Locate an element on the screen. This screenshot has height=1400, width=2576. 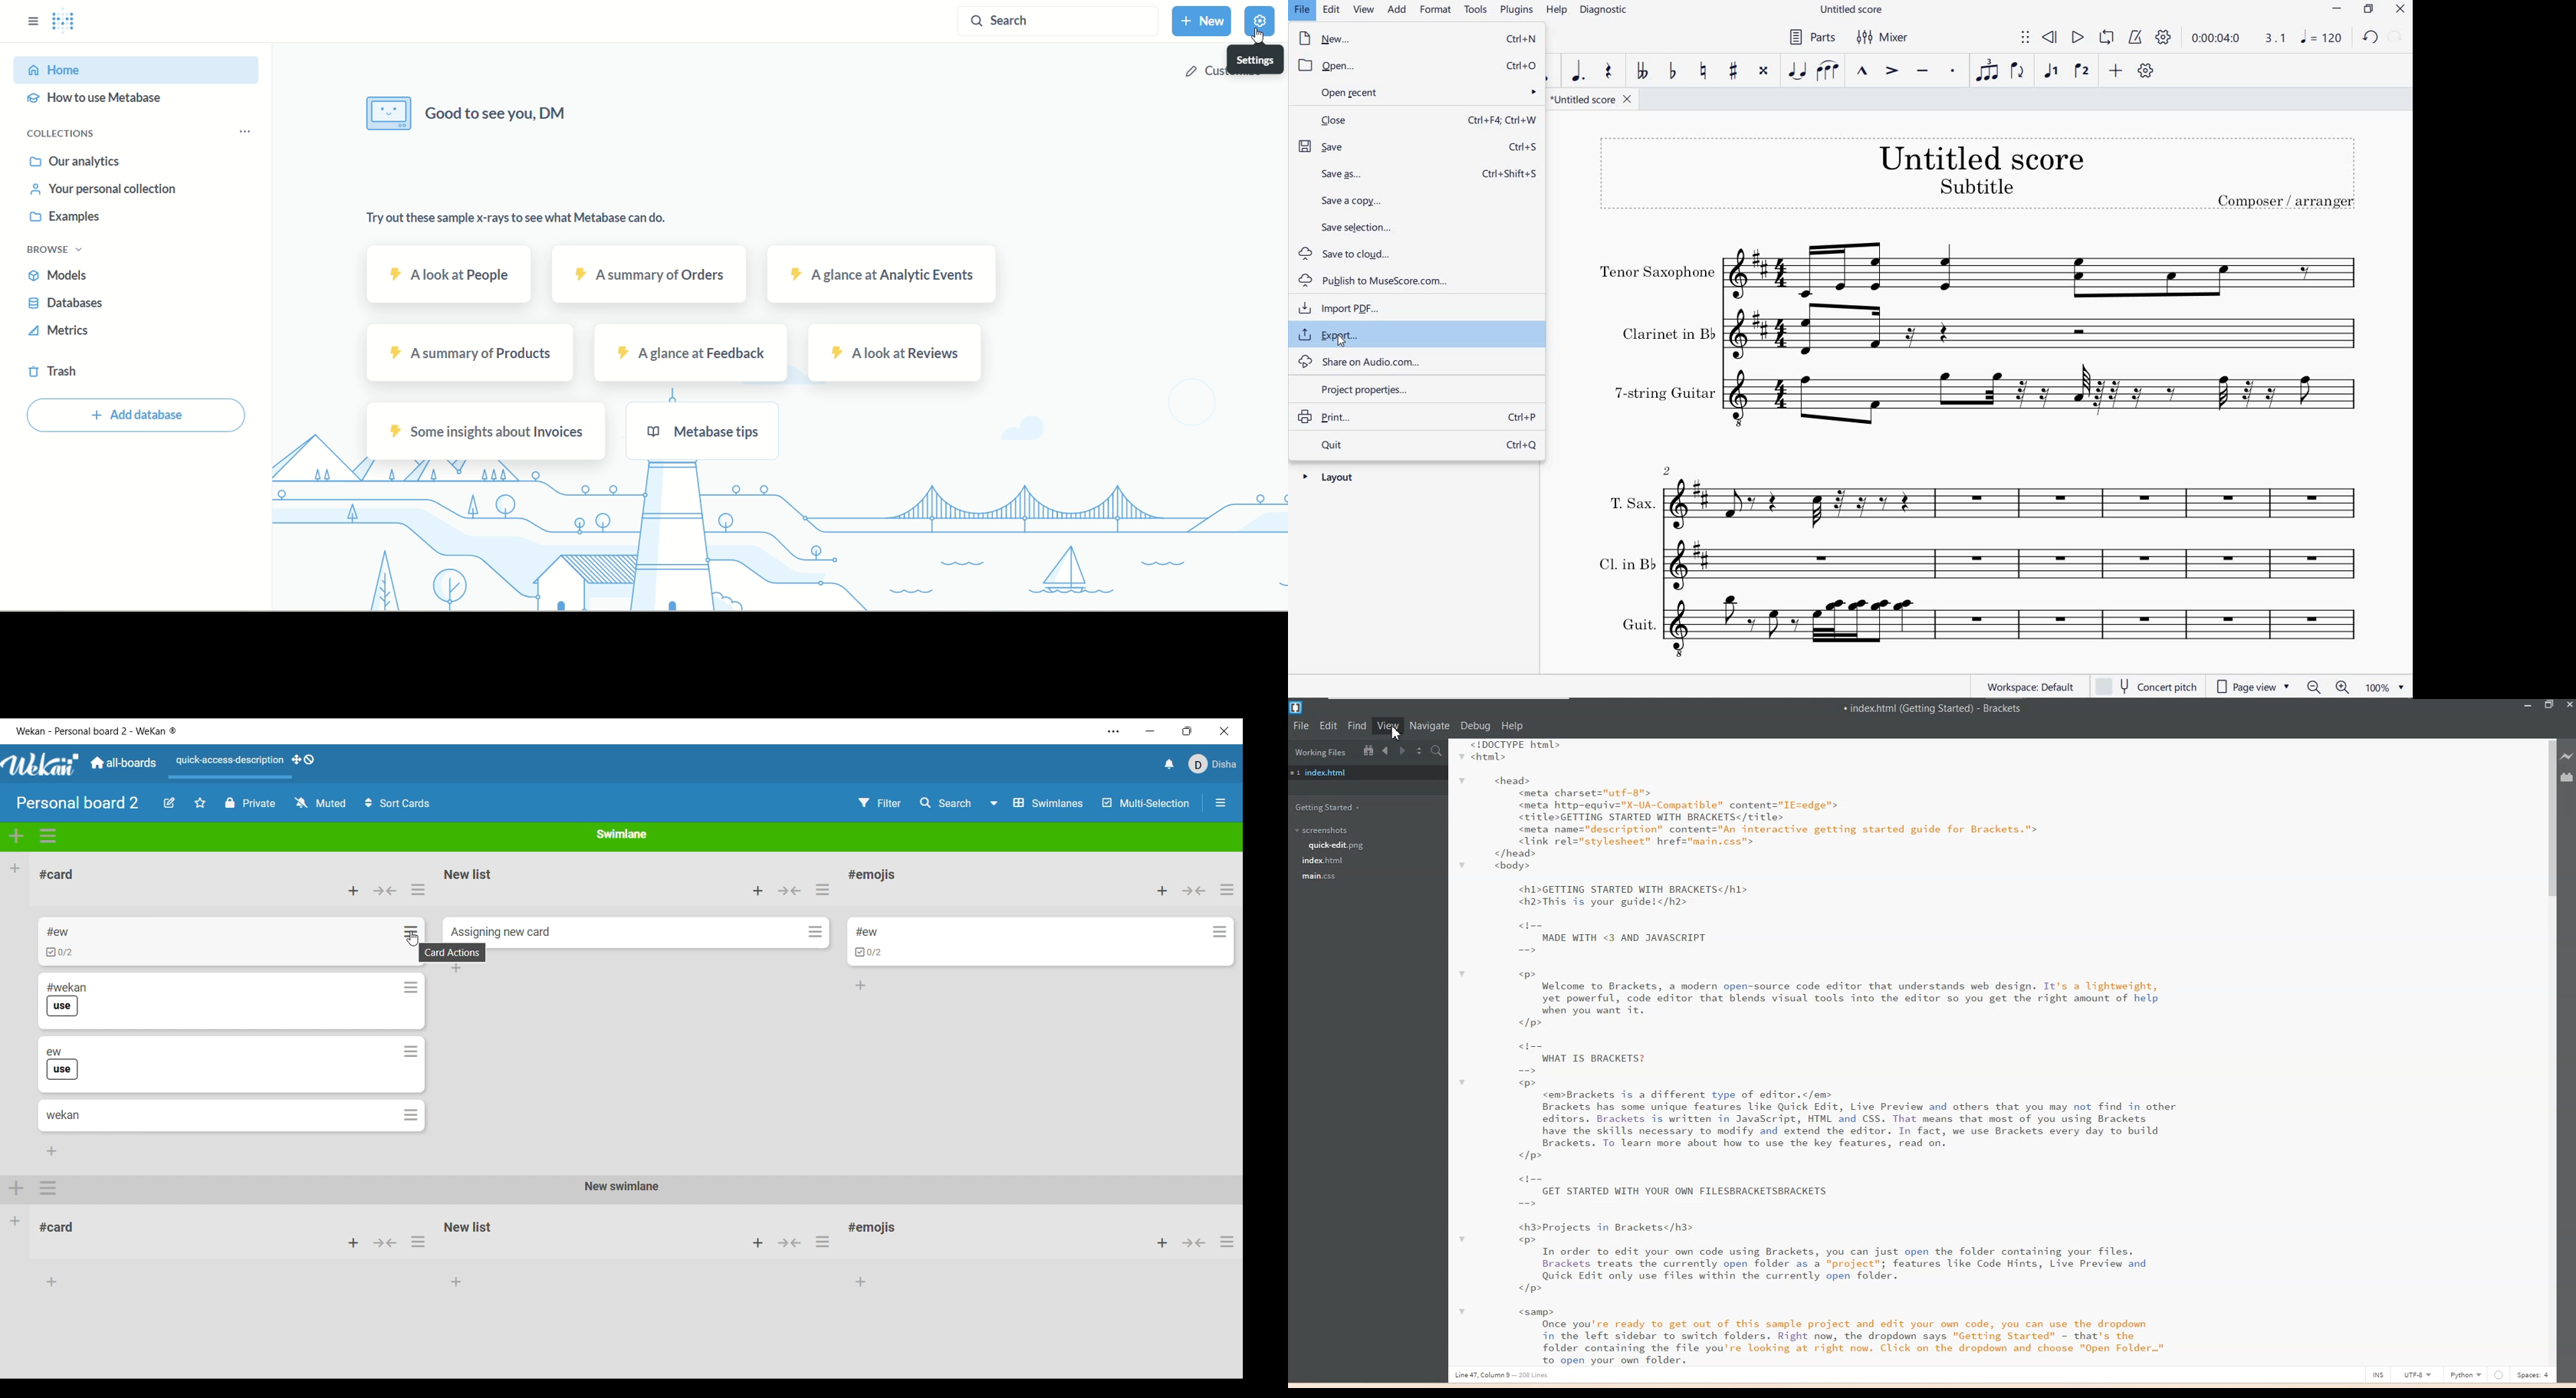
Card actions is located at coordinates (816, 931).